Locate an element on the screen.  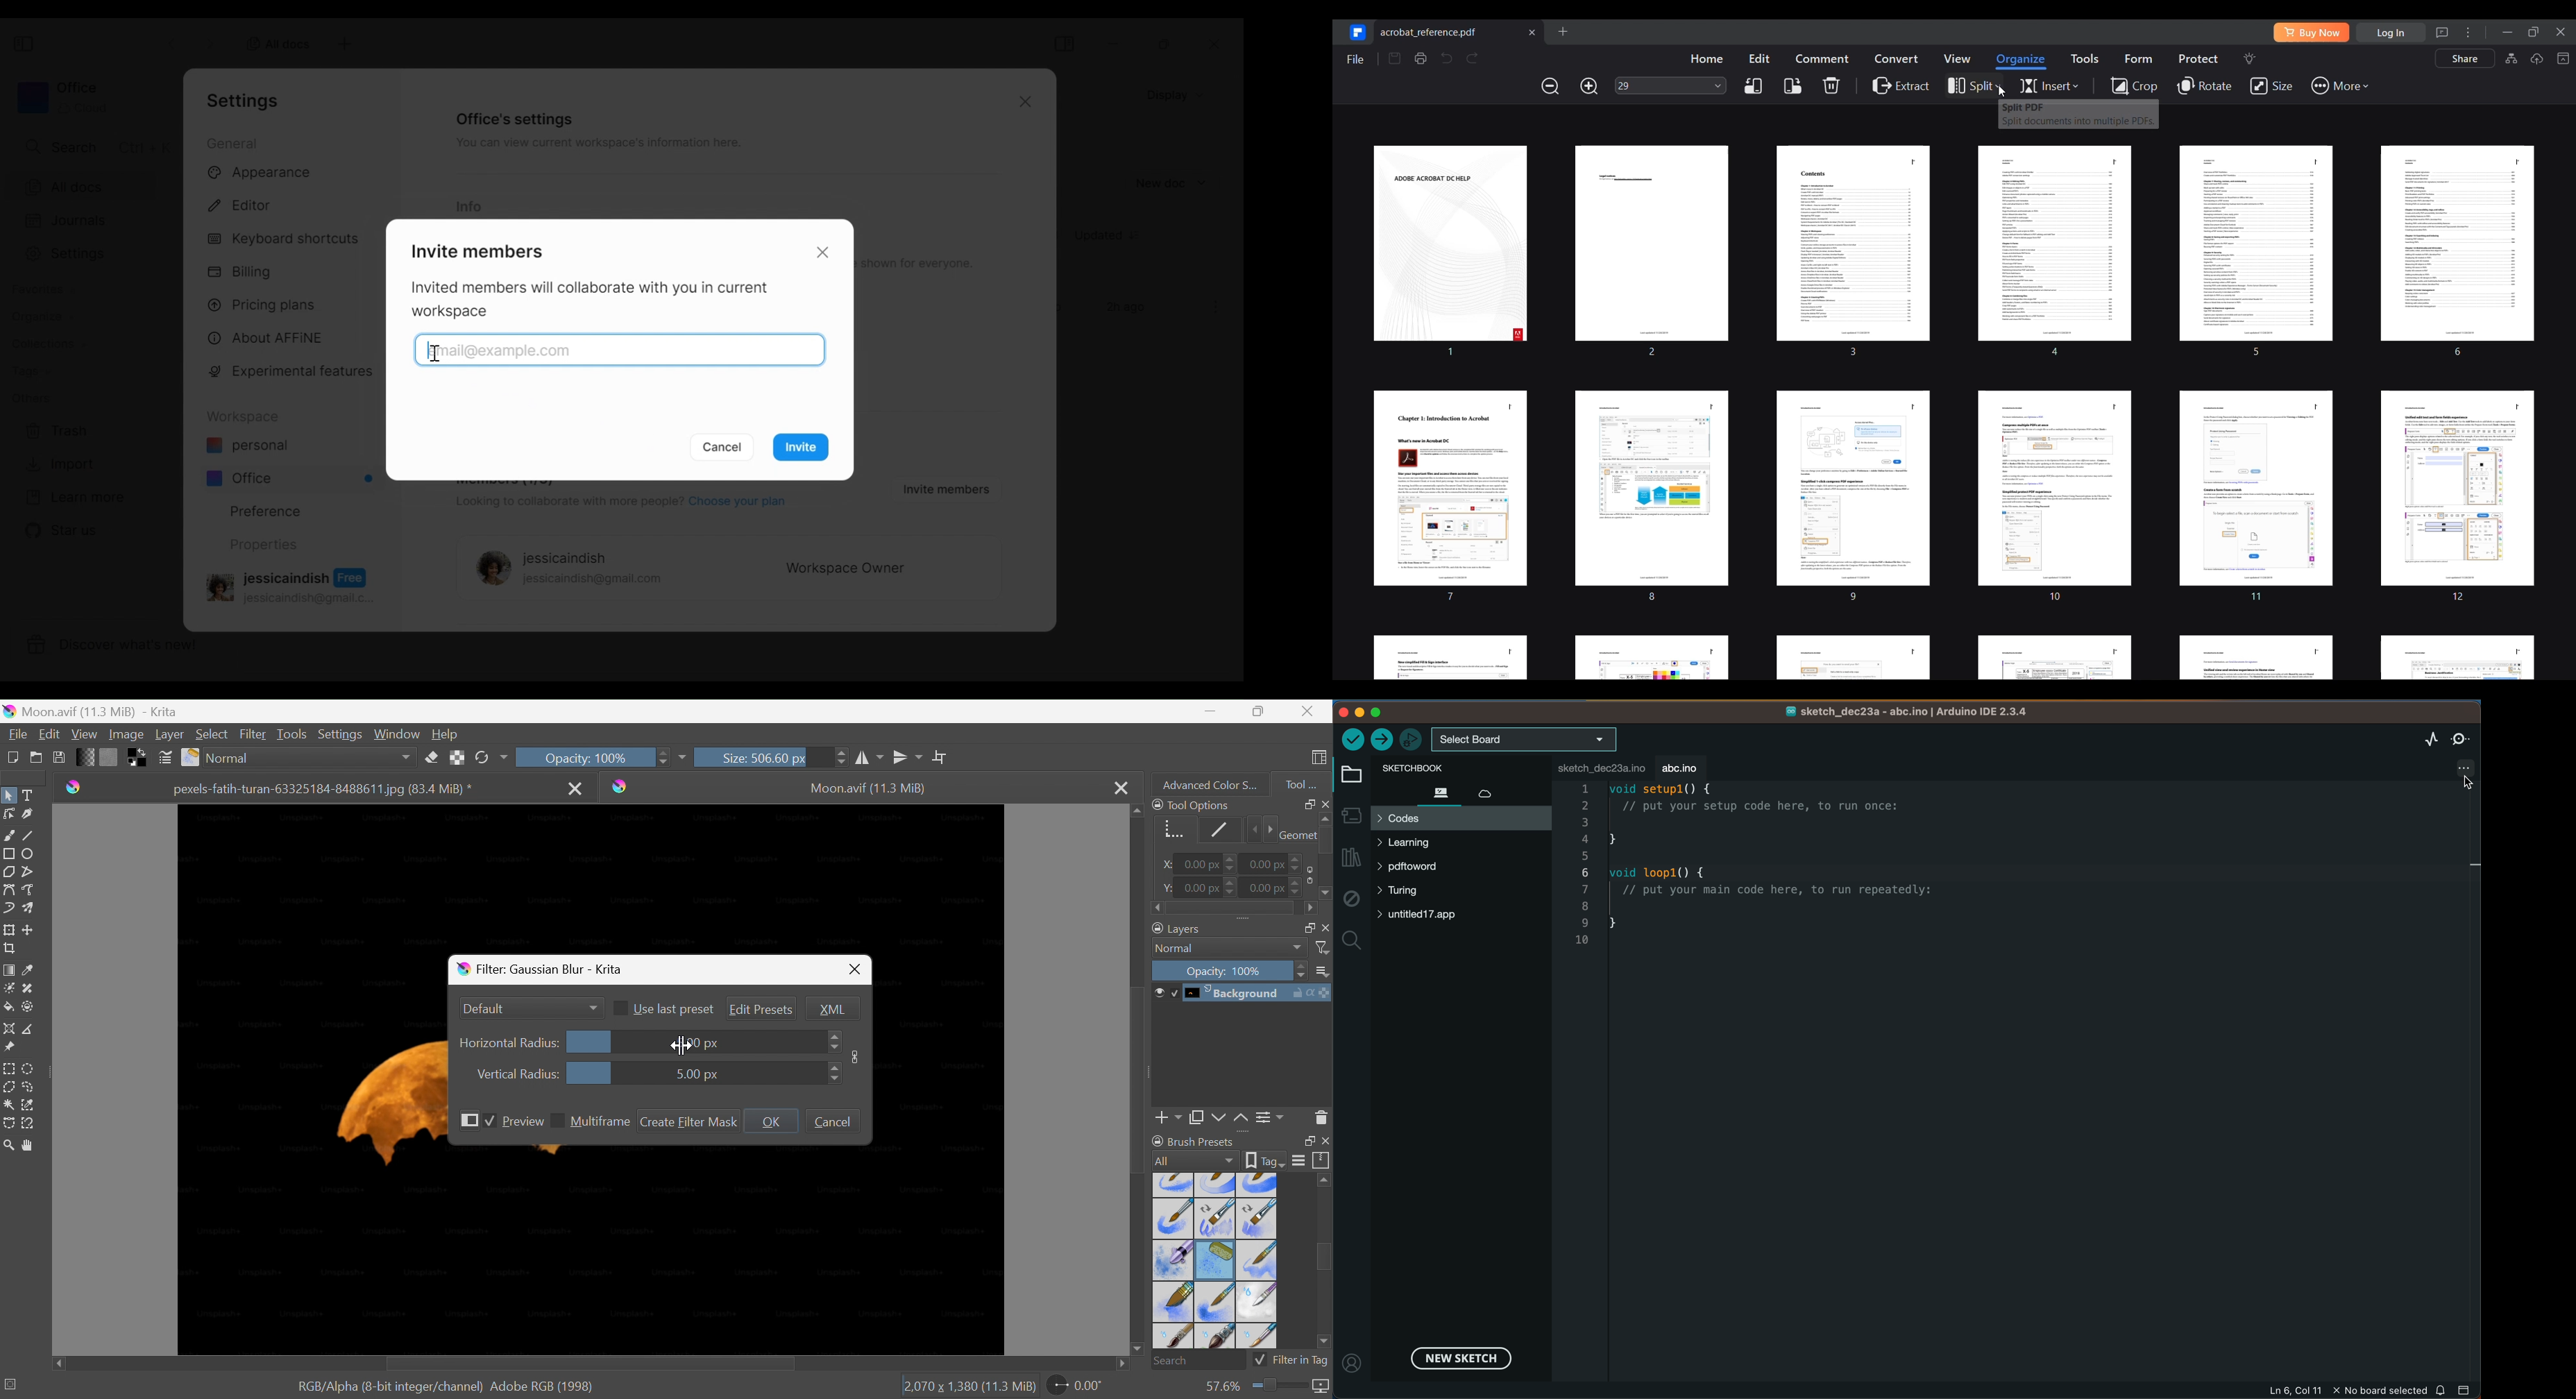
Geometry is located at coordinates (1173, 832).